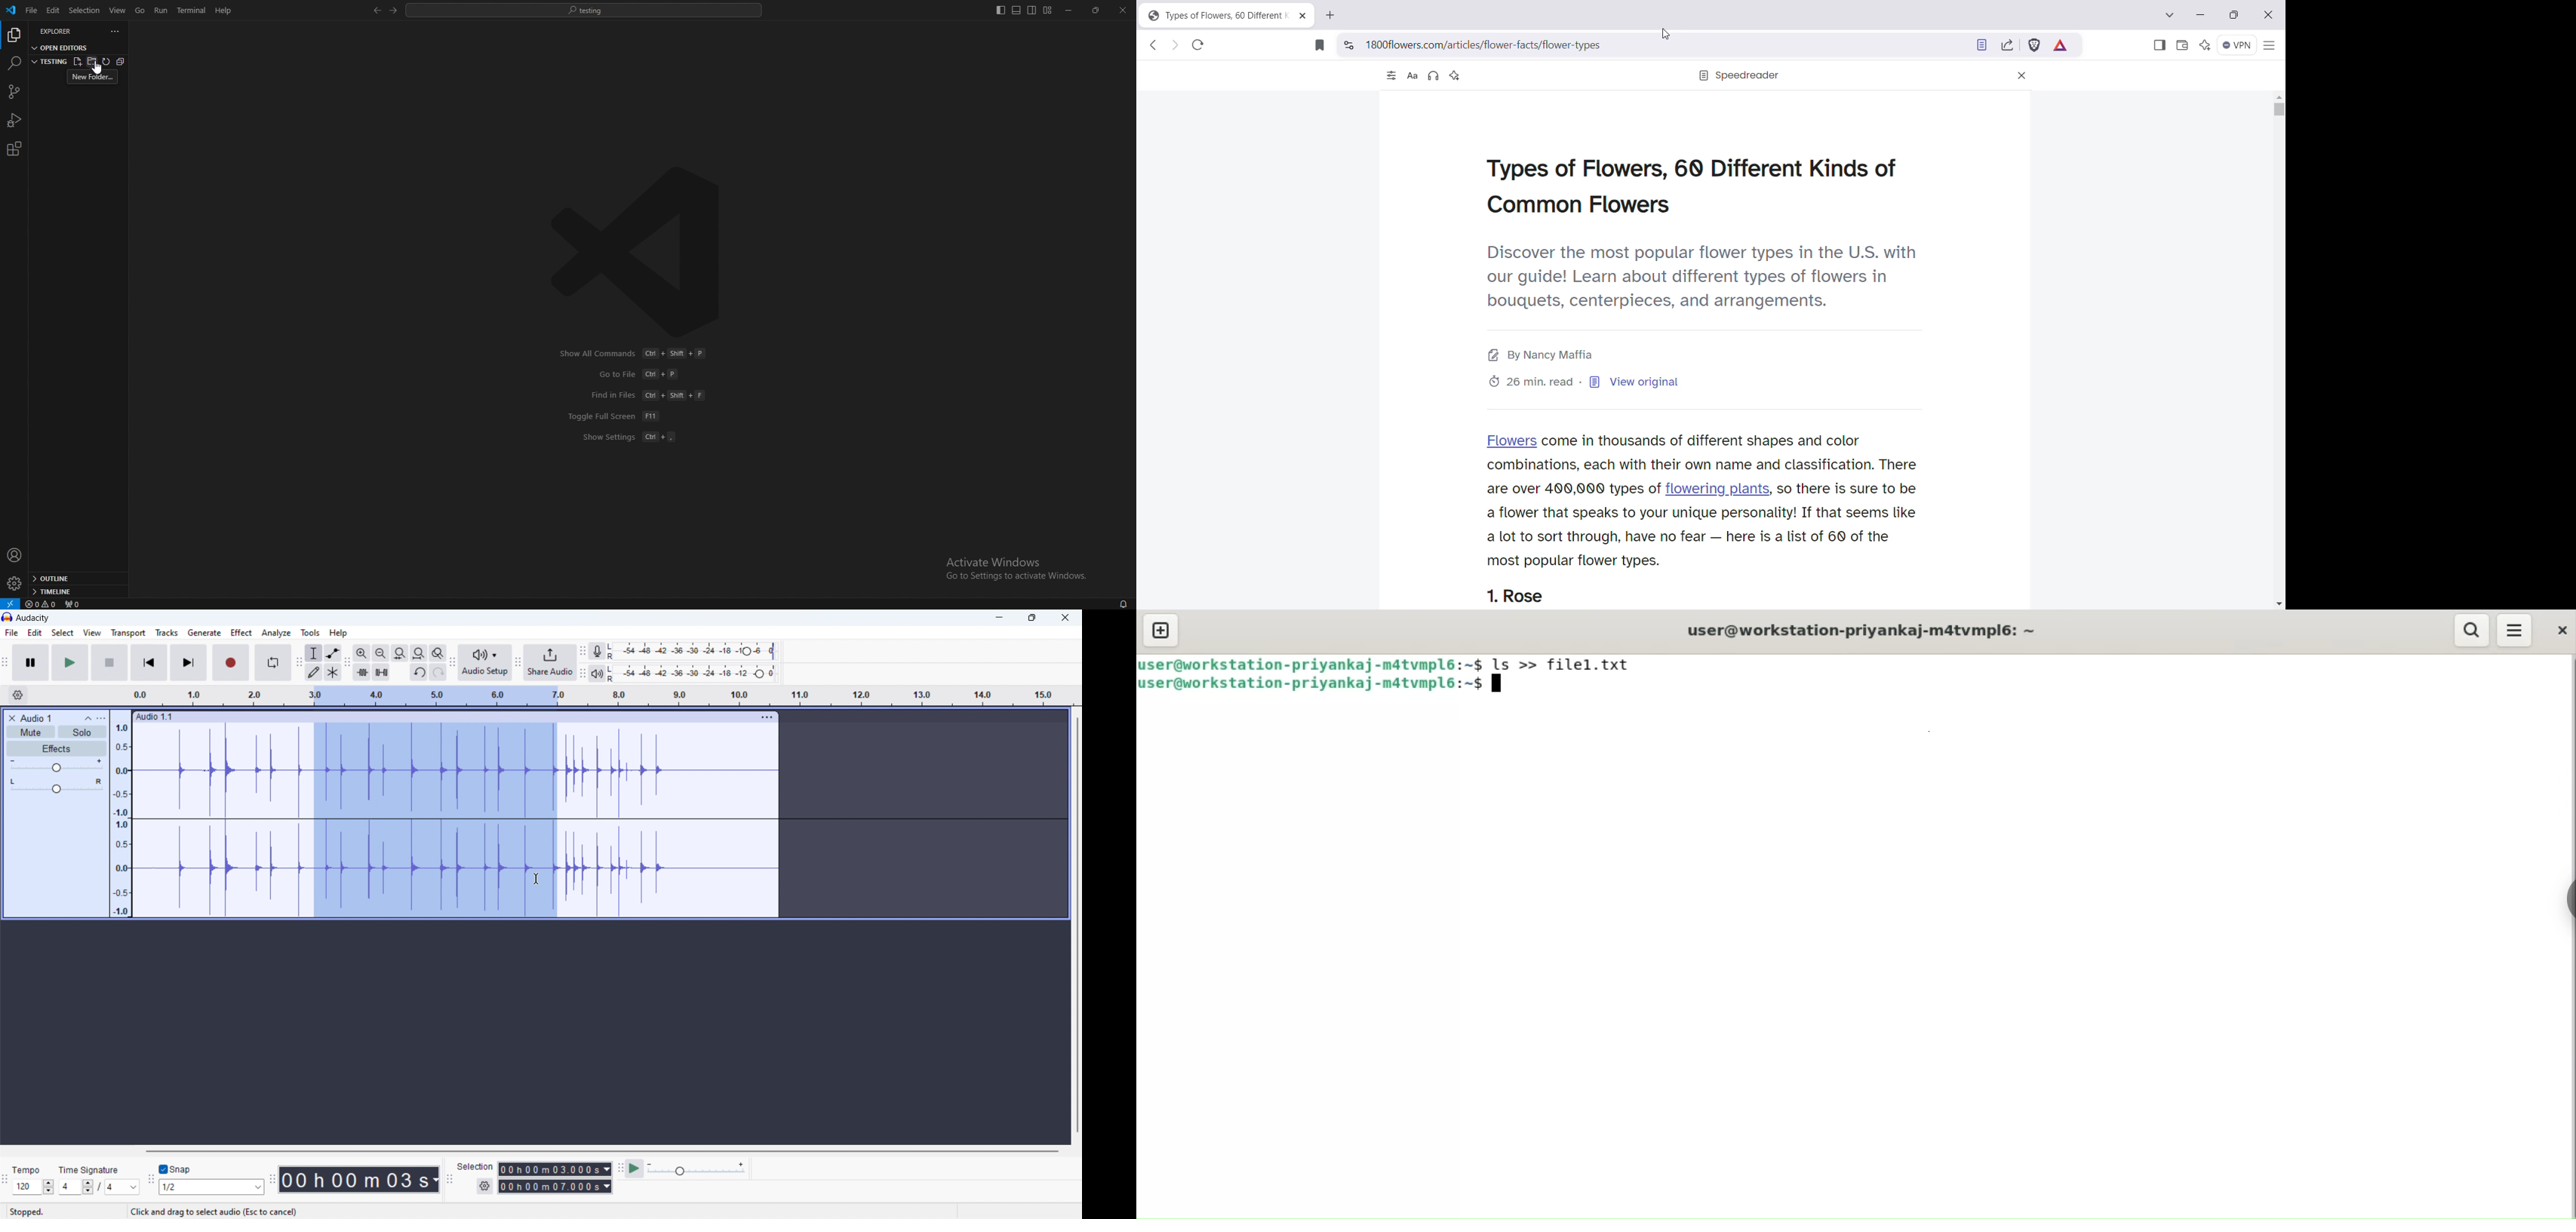 Image resolution: width=2576 pixels, height=1232 pixels. Describe the element at coordinates (620, 1169) in the screenshot. I see `play at speed toolbar` at that location.